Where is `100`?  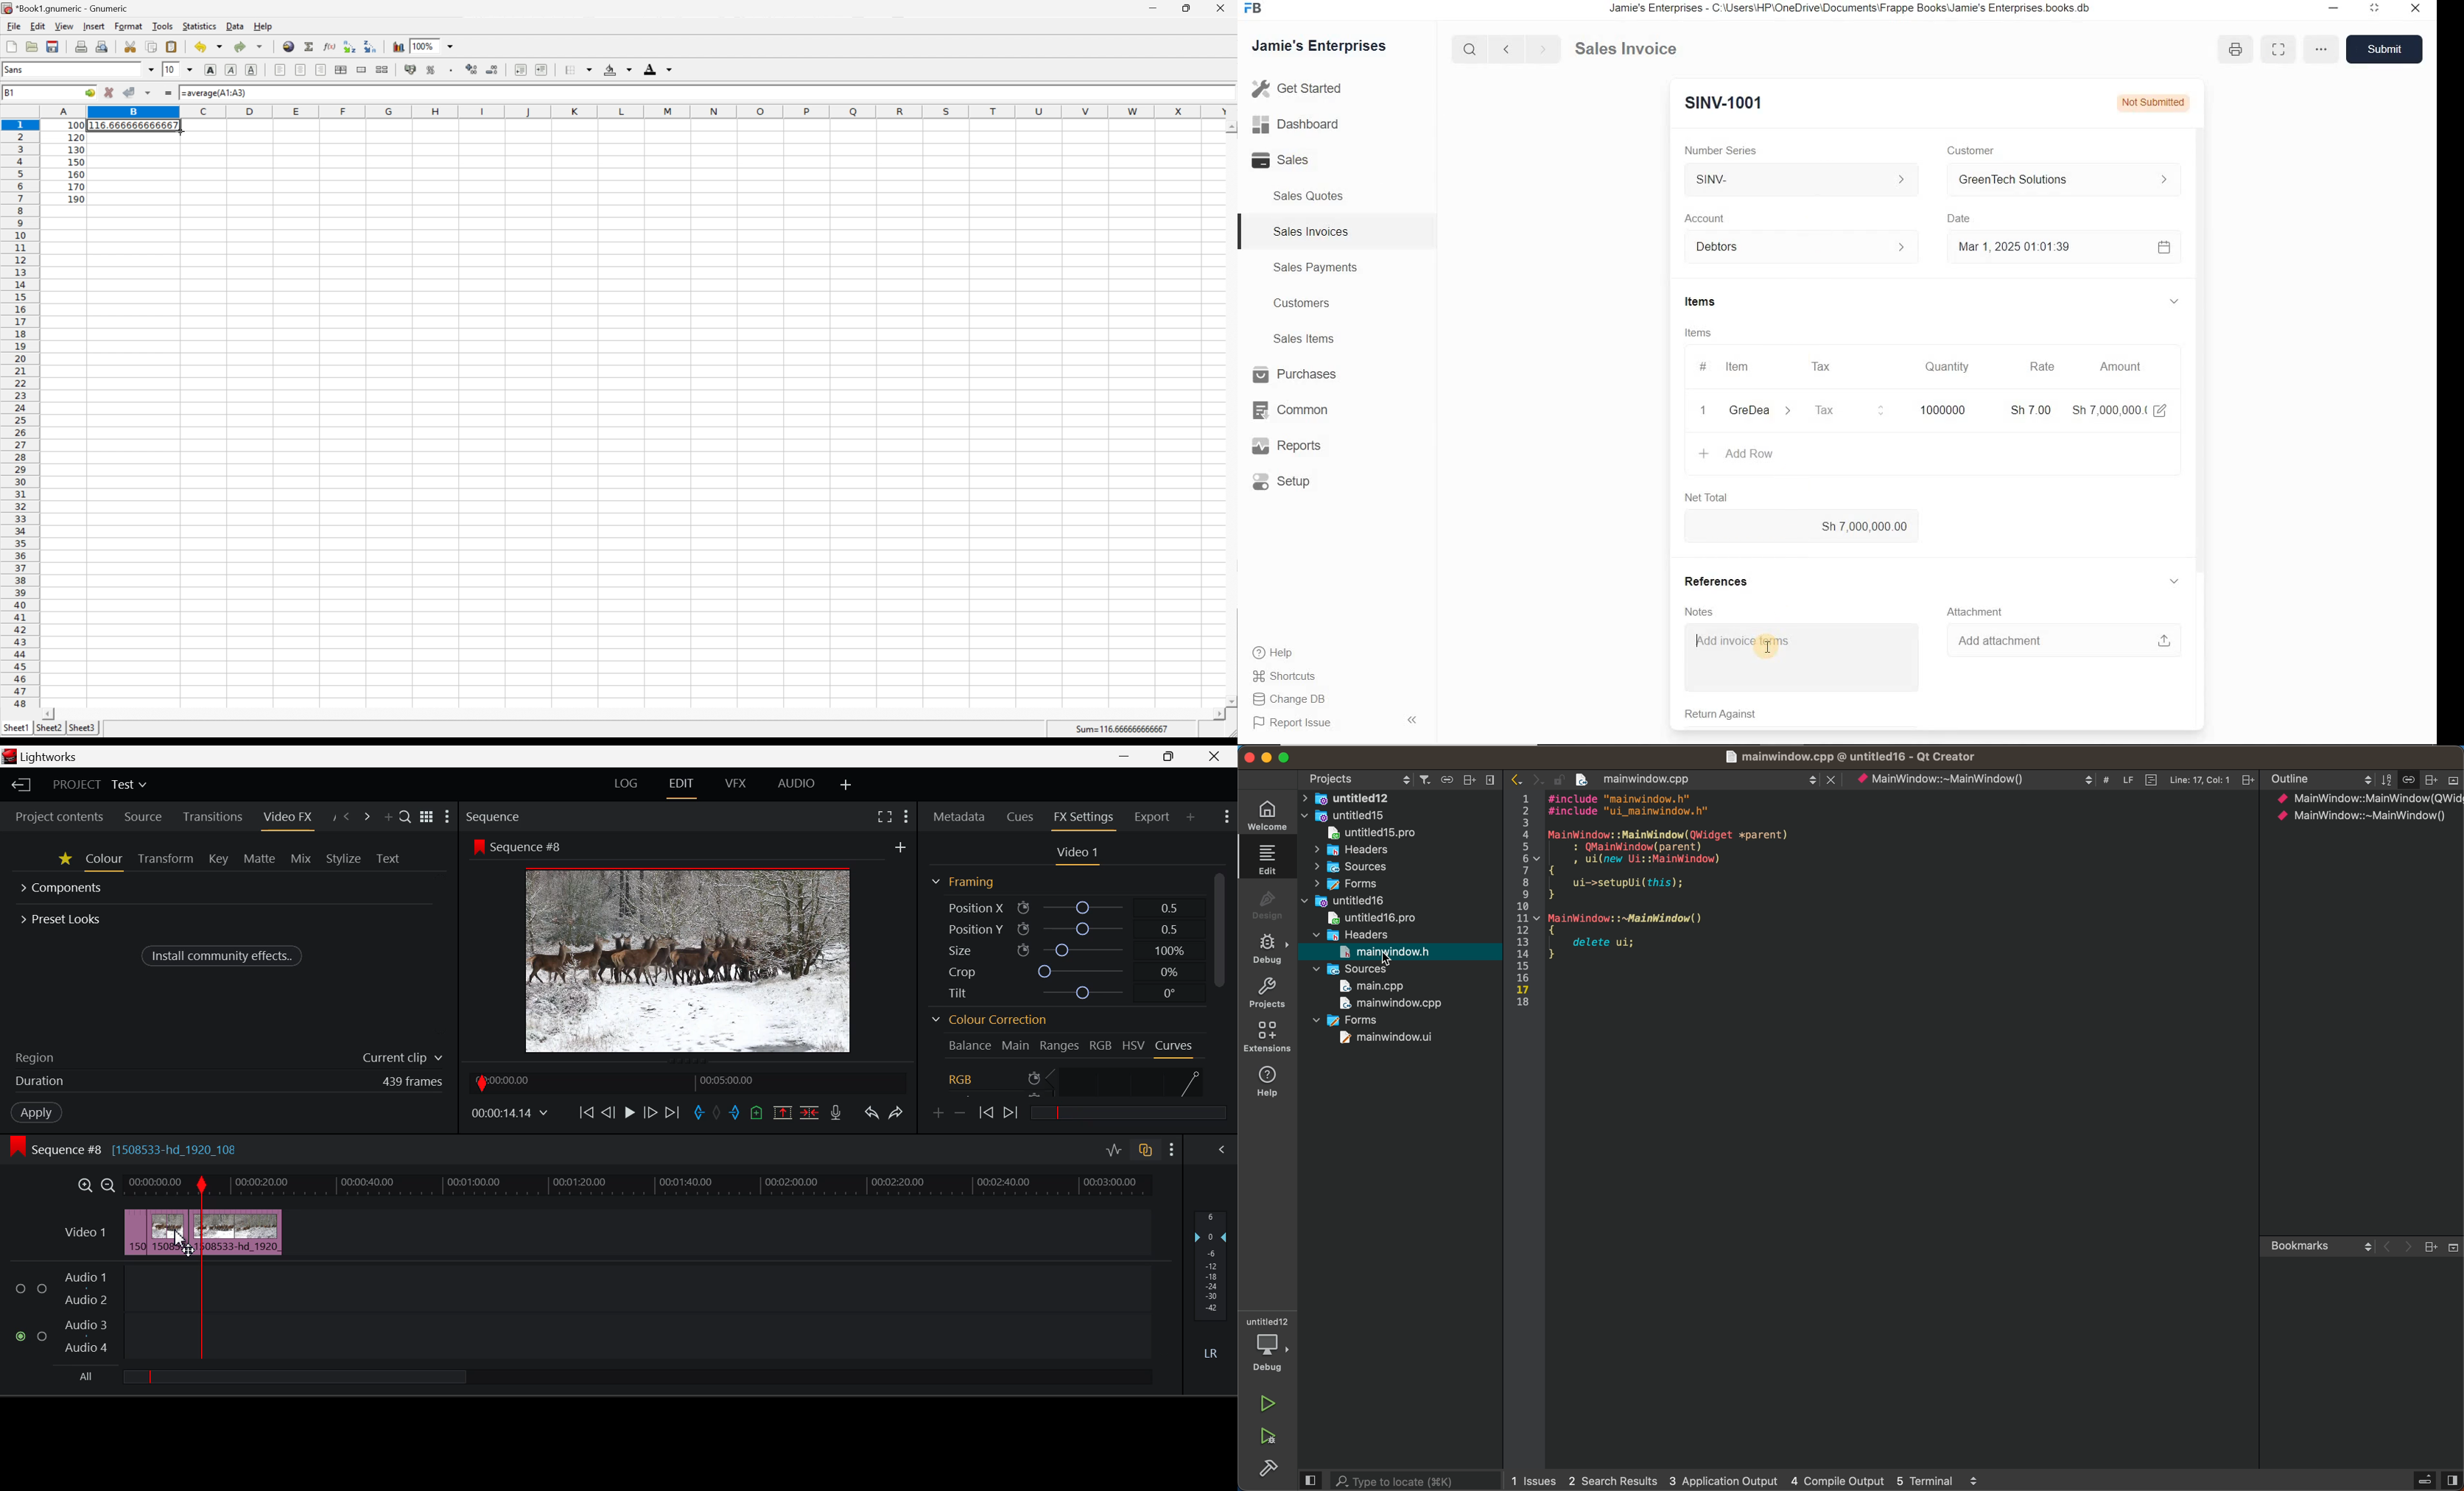 100 is located at coordinates (76, 124).